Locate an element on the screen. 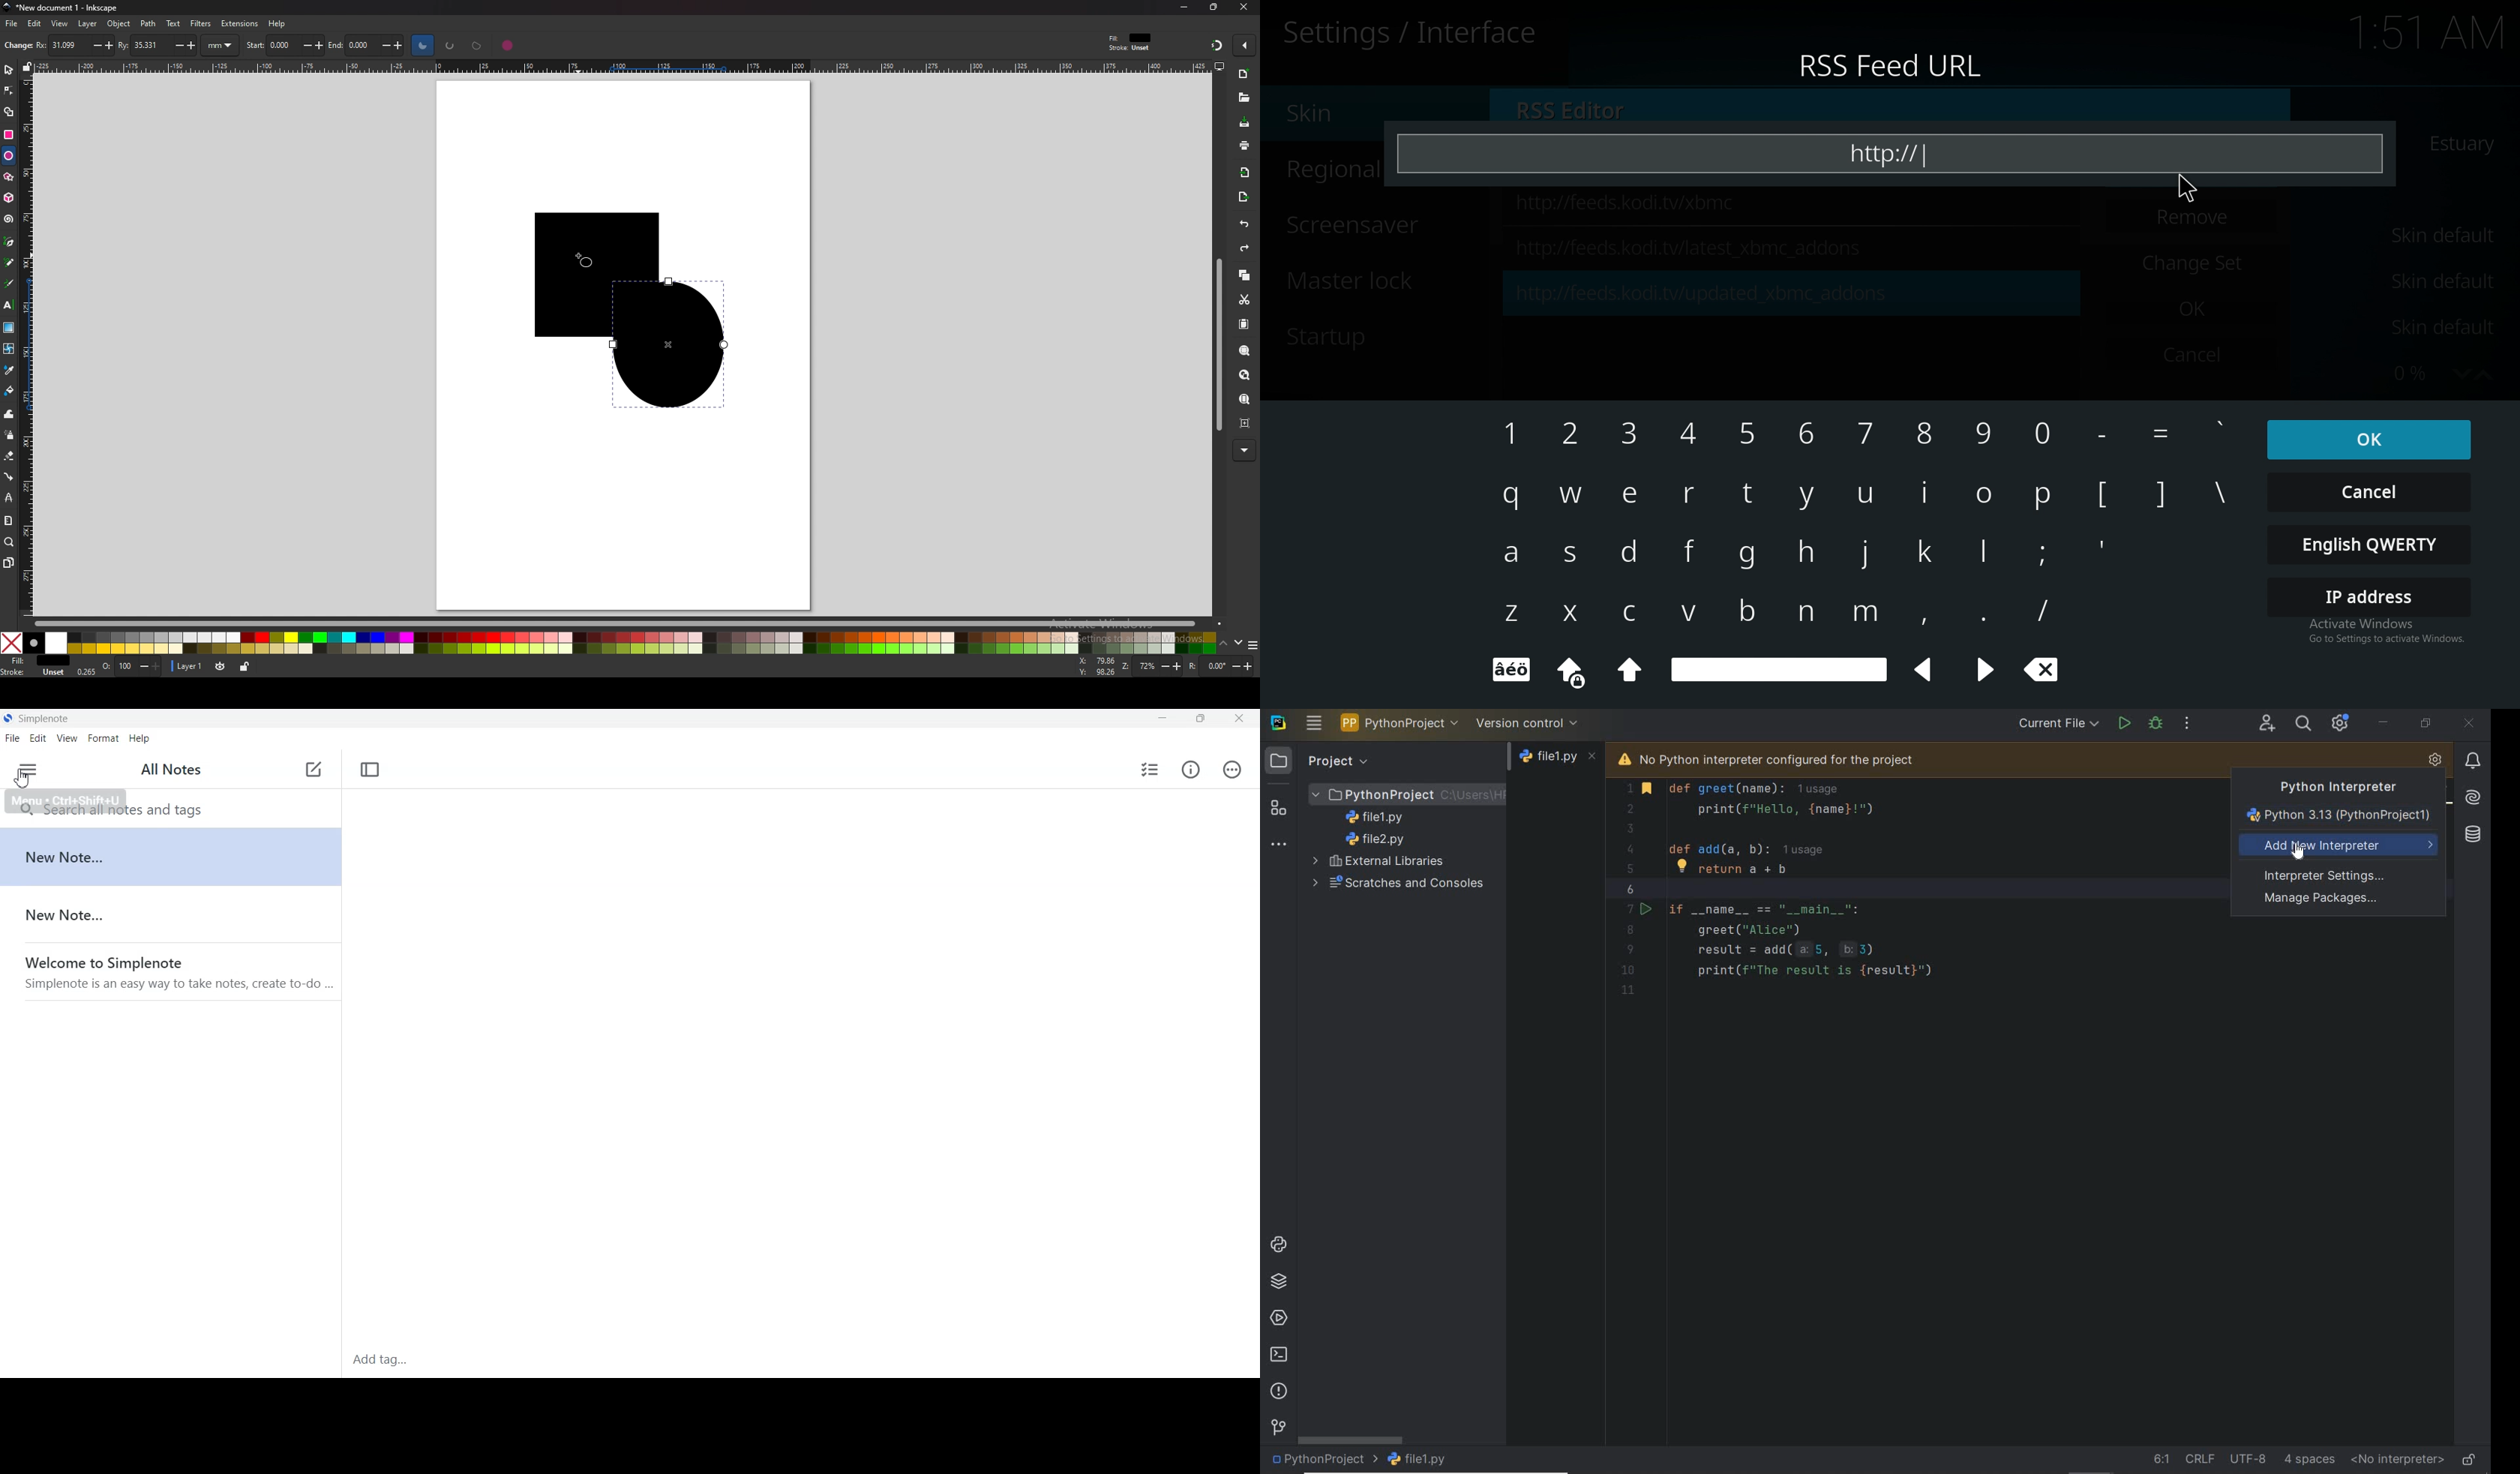  keyboard Input is located at coordinates (1927, 616).